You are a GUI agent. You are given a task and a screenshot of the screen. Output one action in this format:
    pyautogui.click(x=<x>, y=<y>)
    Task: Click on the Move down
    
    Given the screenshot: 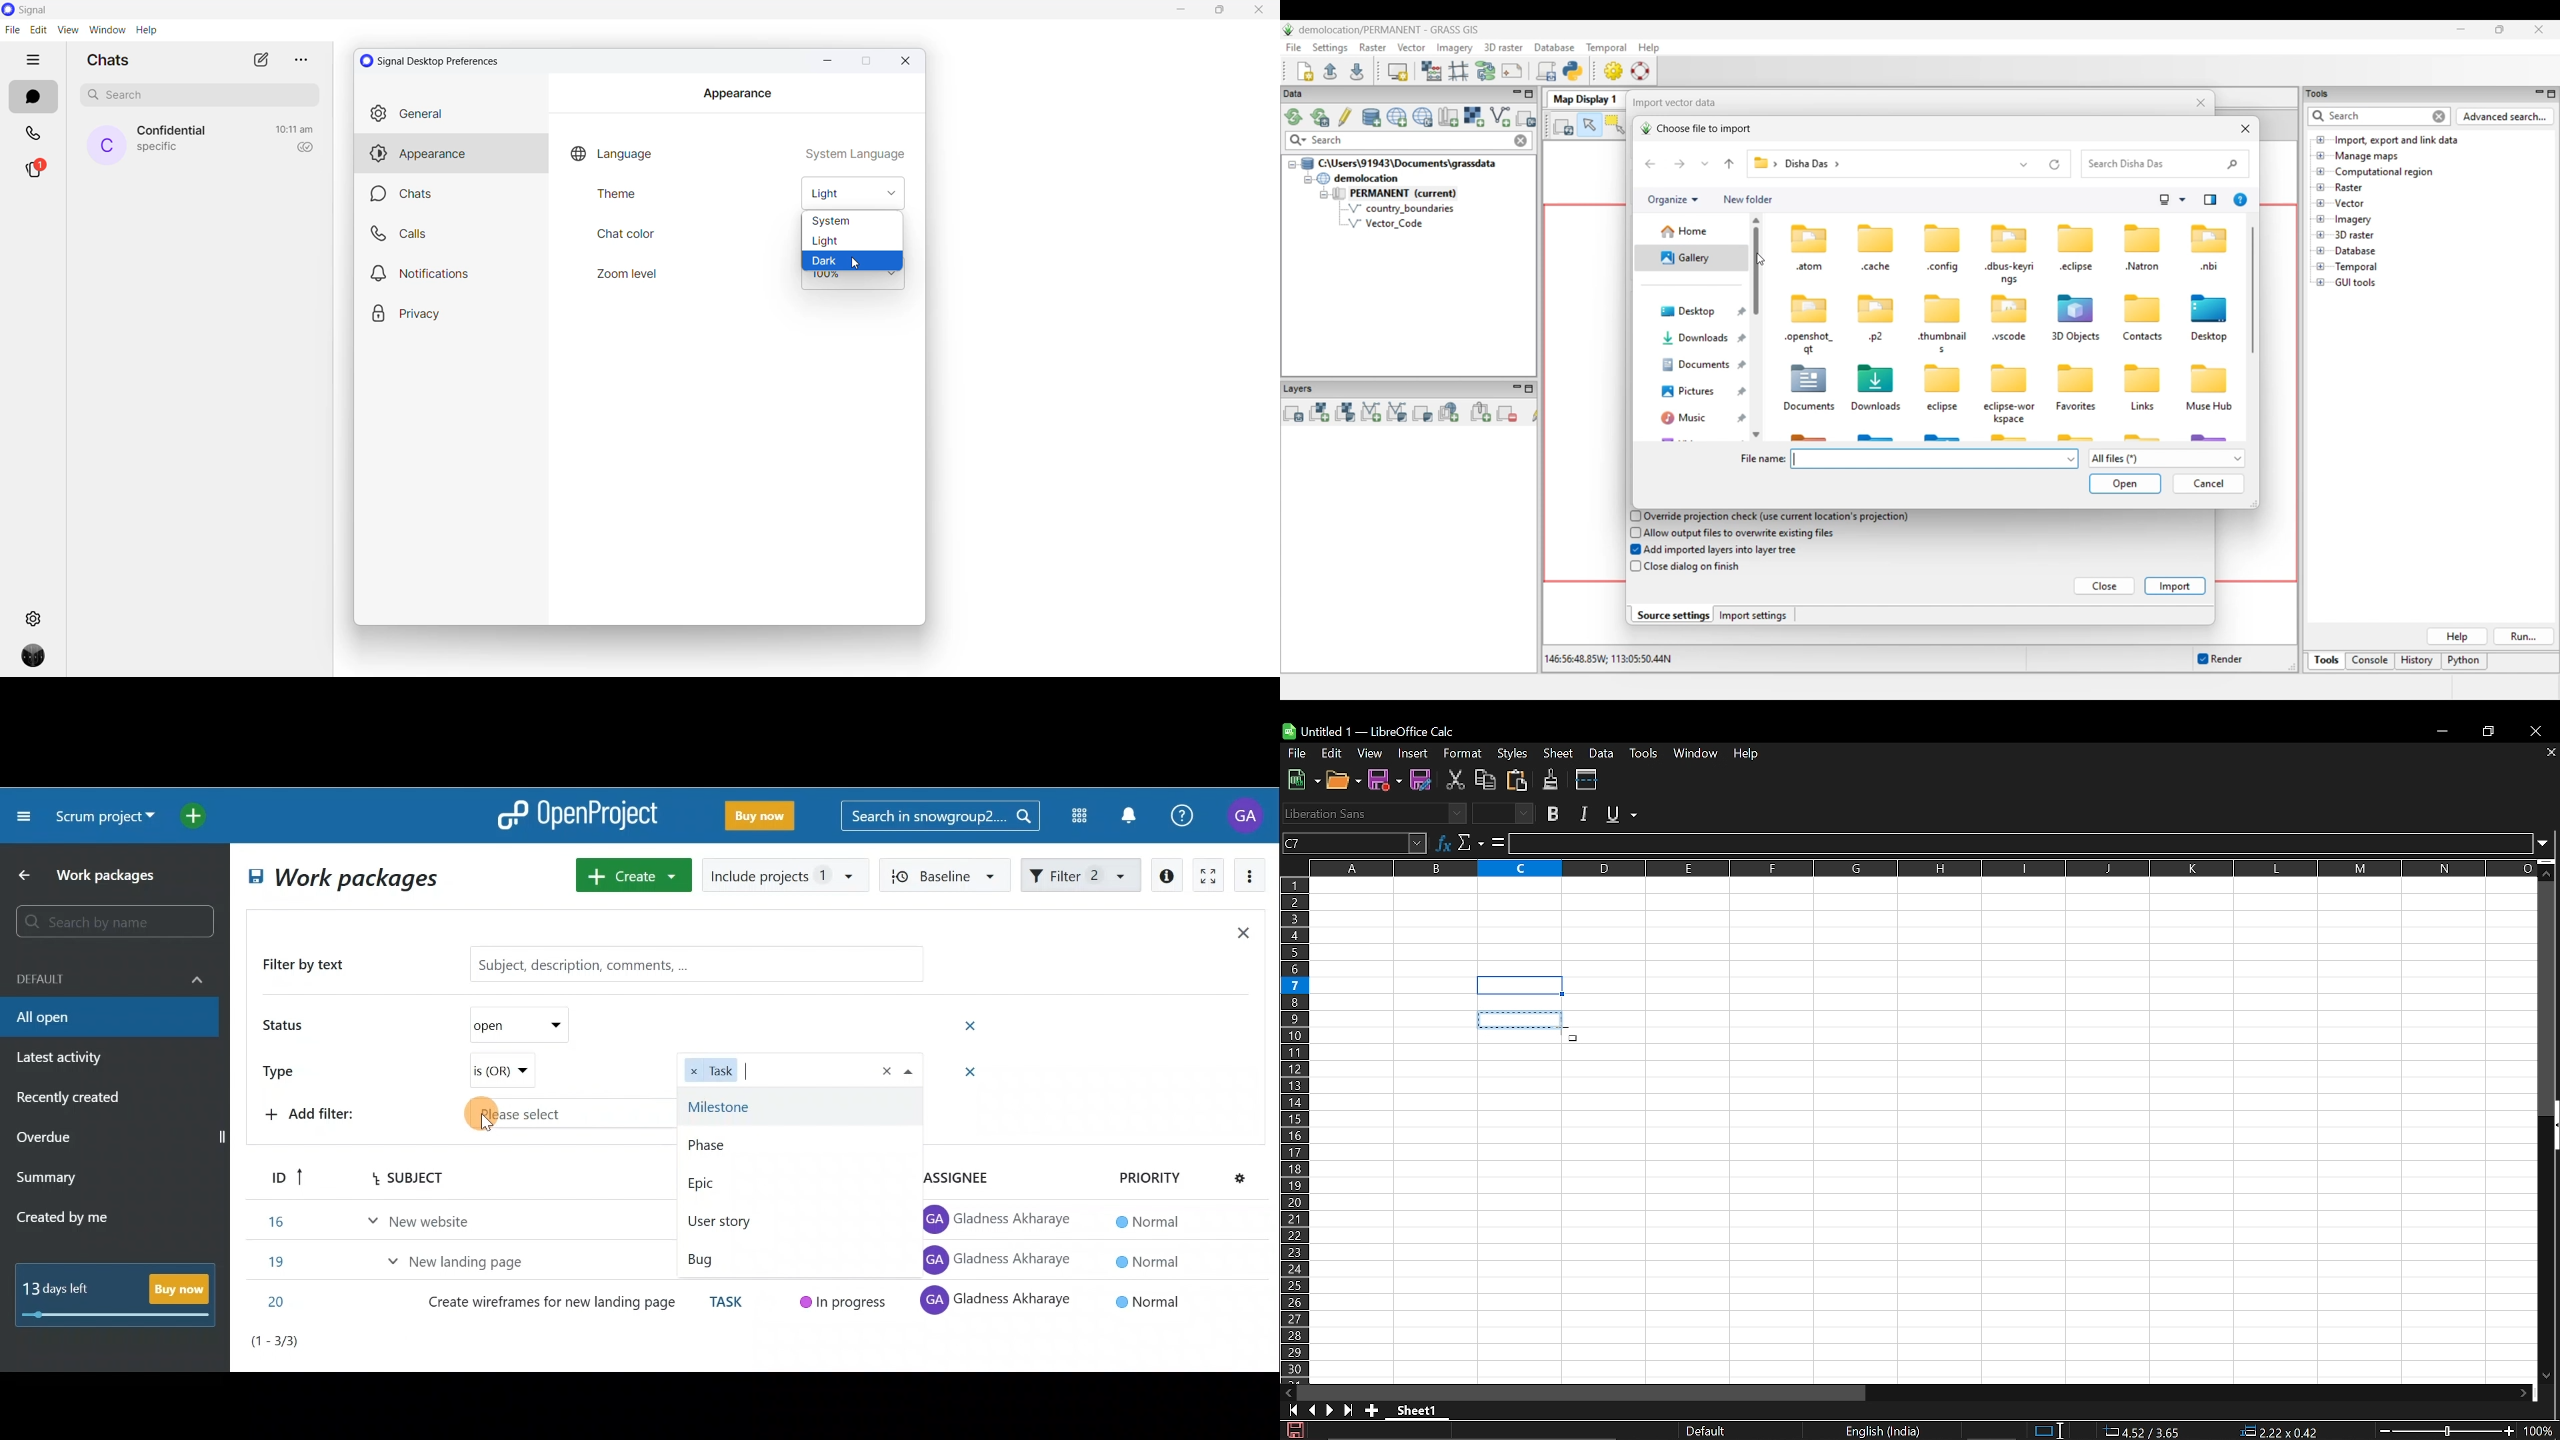 What is the action you would take?
    pyautogui.click(x=2549, y=869)
    